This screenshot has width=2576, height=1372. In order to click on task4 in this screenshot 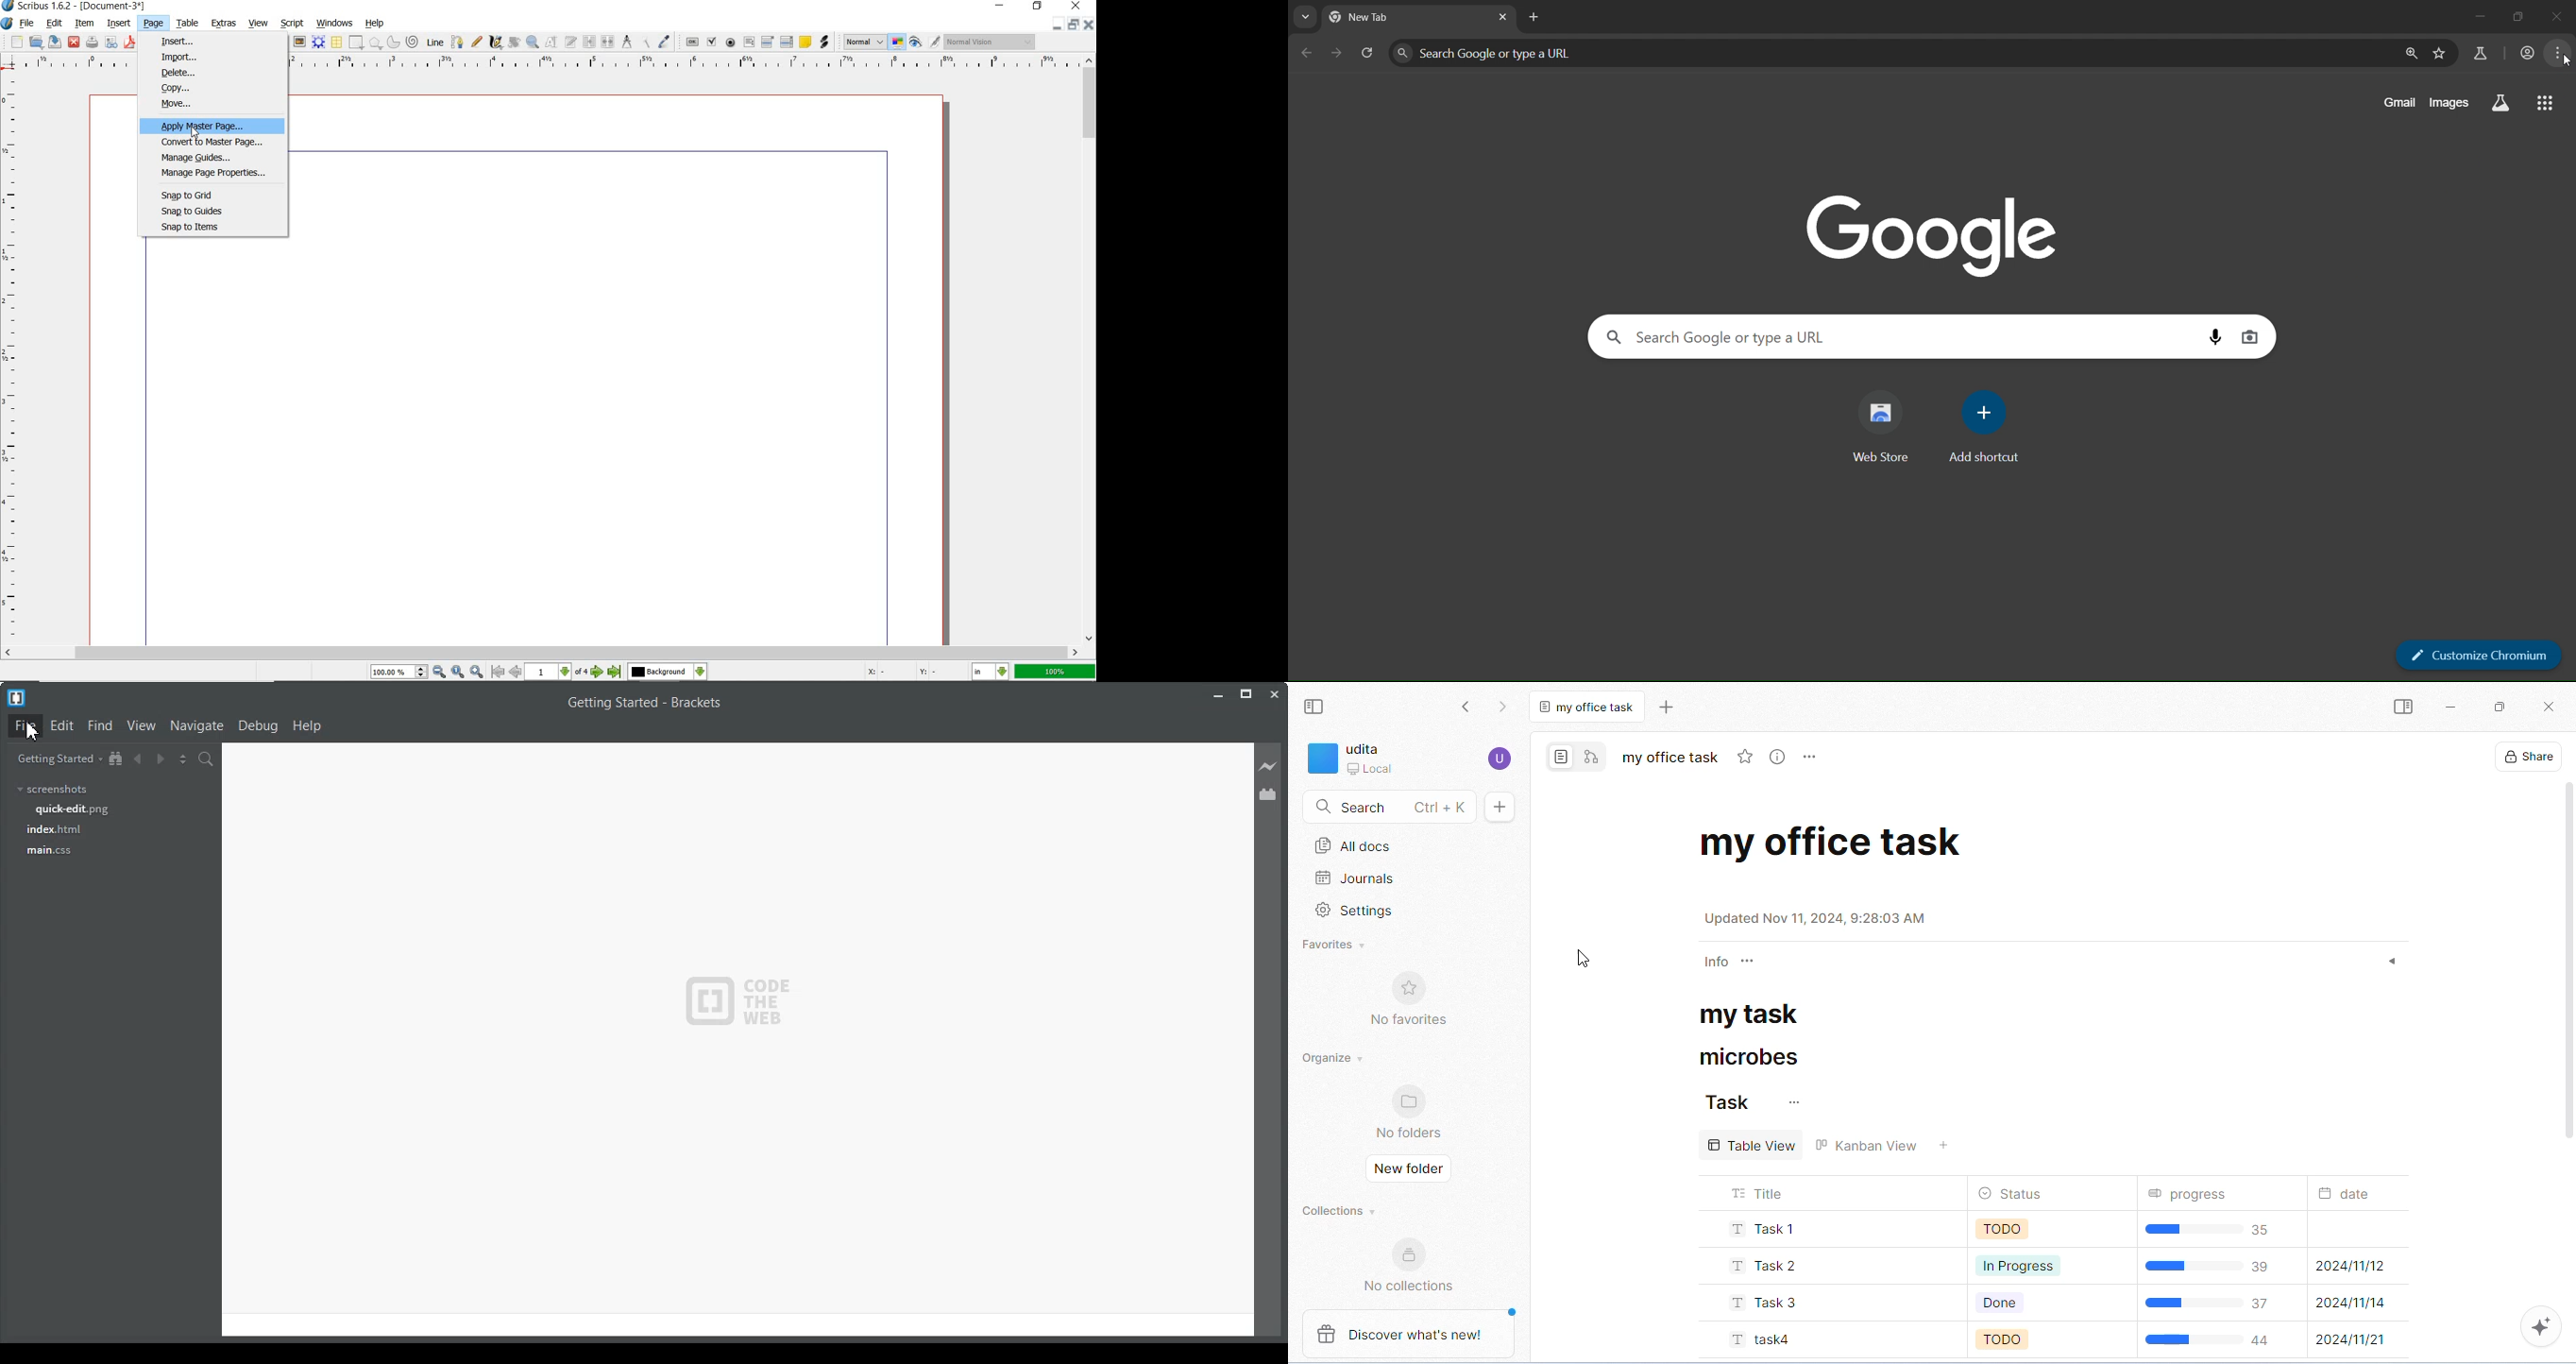, I will do `click(1760, 1338)`.